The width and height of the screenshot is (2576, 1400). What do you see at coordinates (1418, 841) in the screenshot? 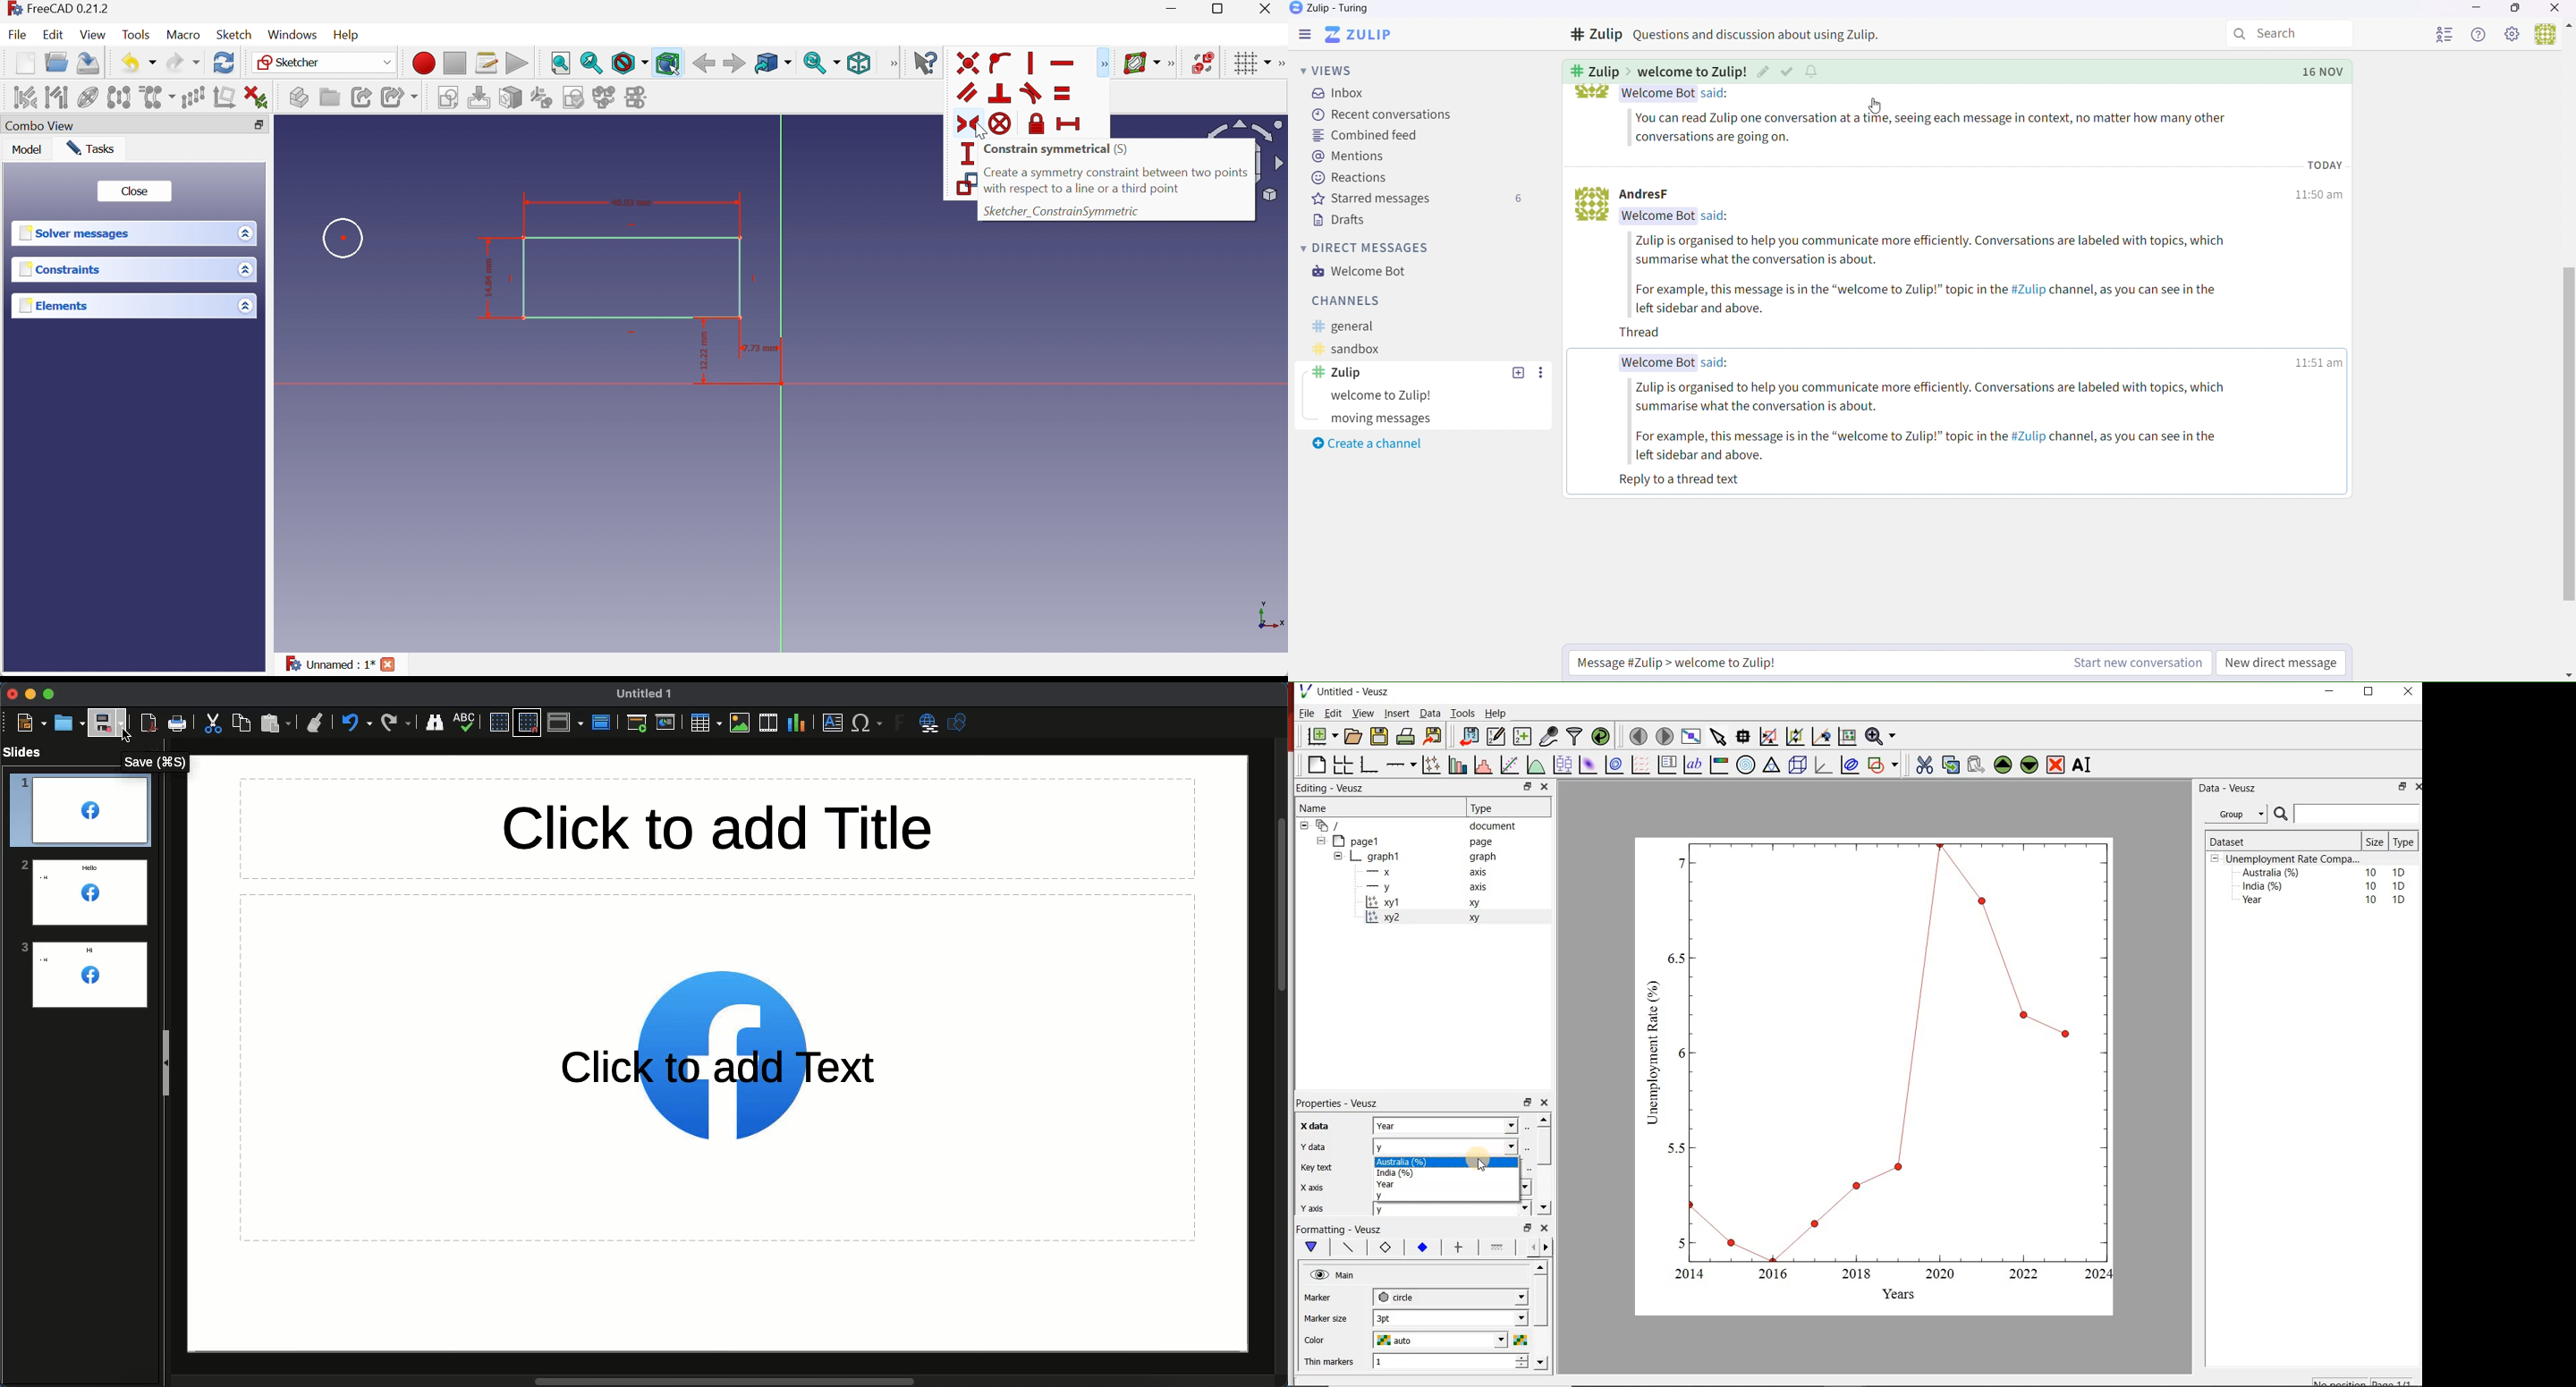
I see `page1 page` at bounding box center [1418, 841].